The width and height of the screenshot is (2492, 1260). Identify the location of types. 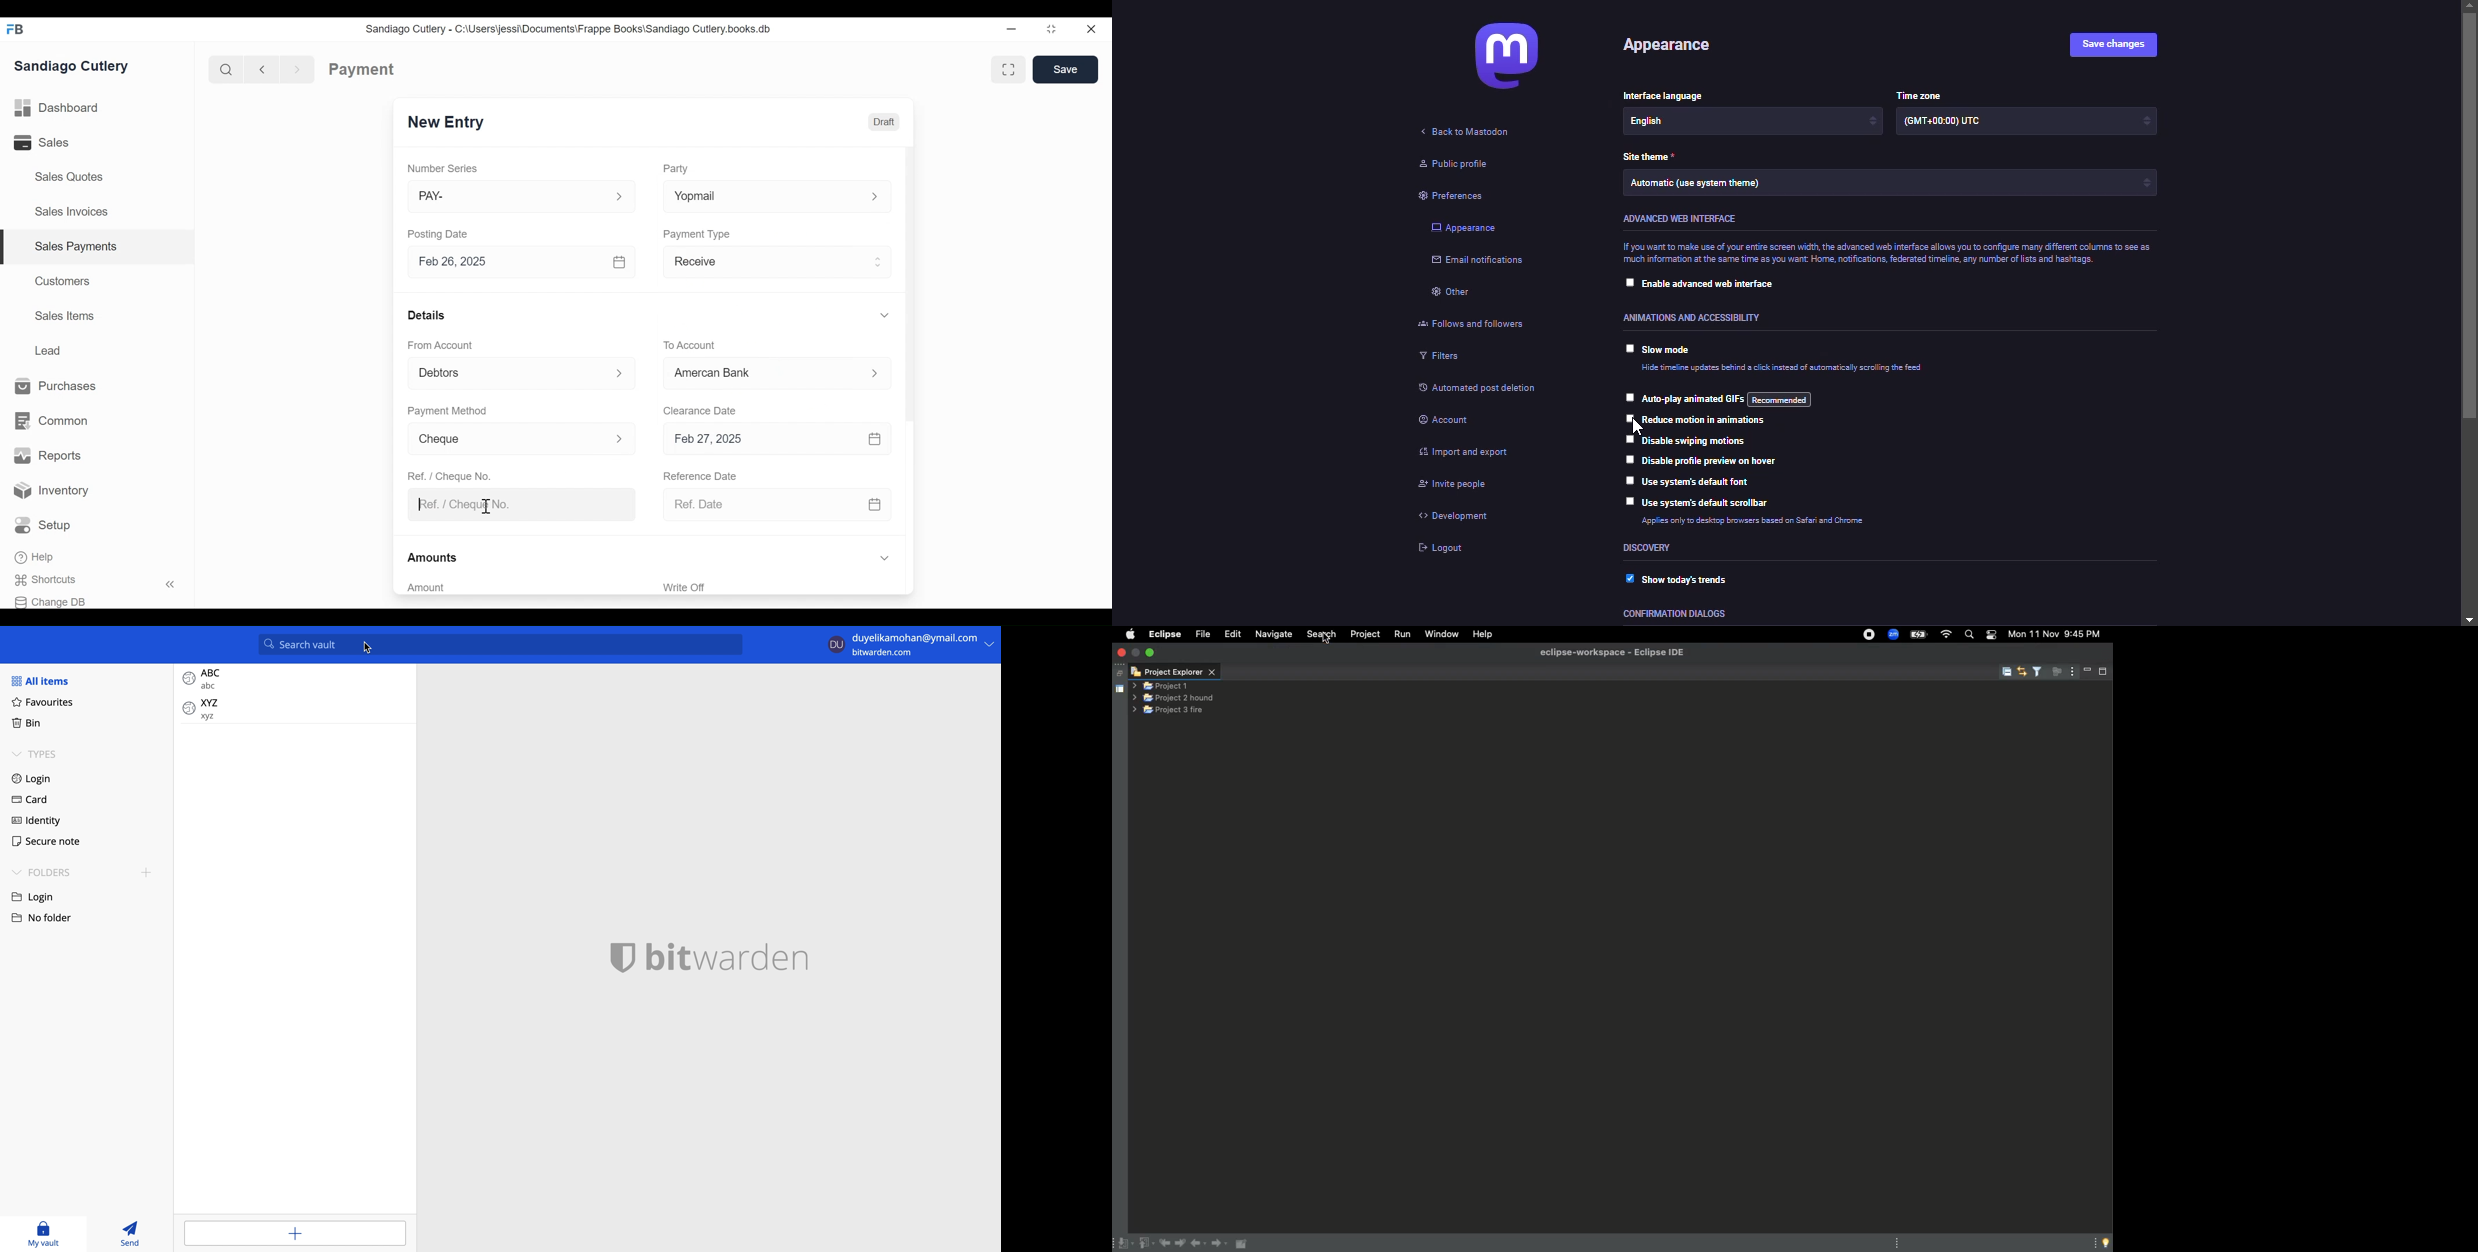
(40, 754).